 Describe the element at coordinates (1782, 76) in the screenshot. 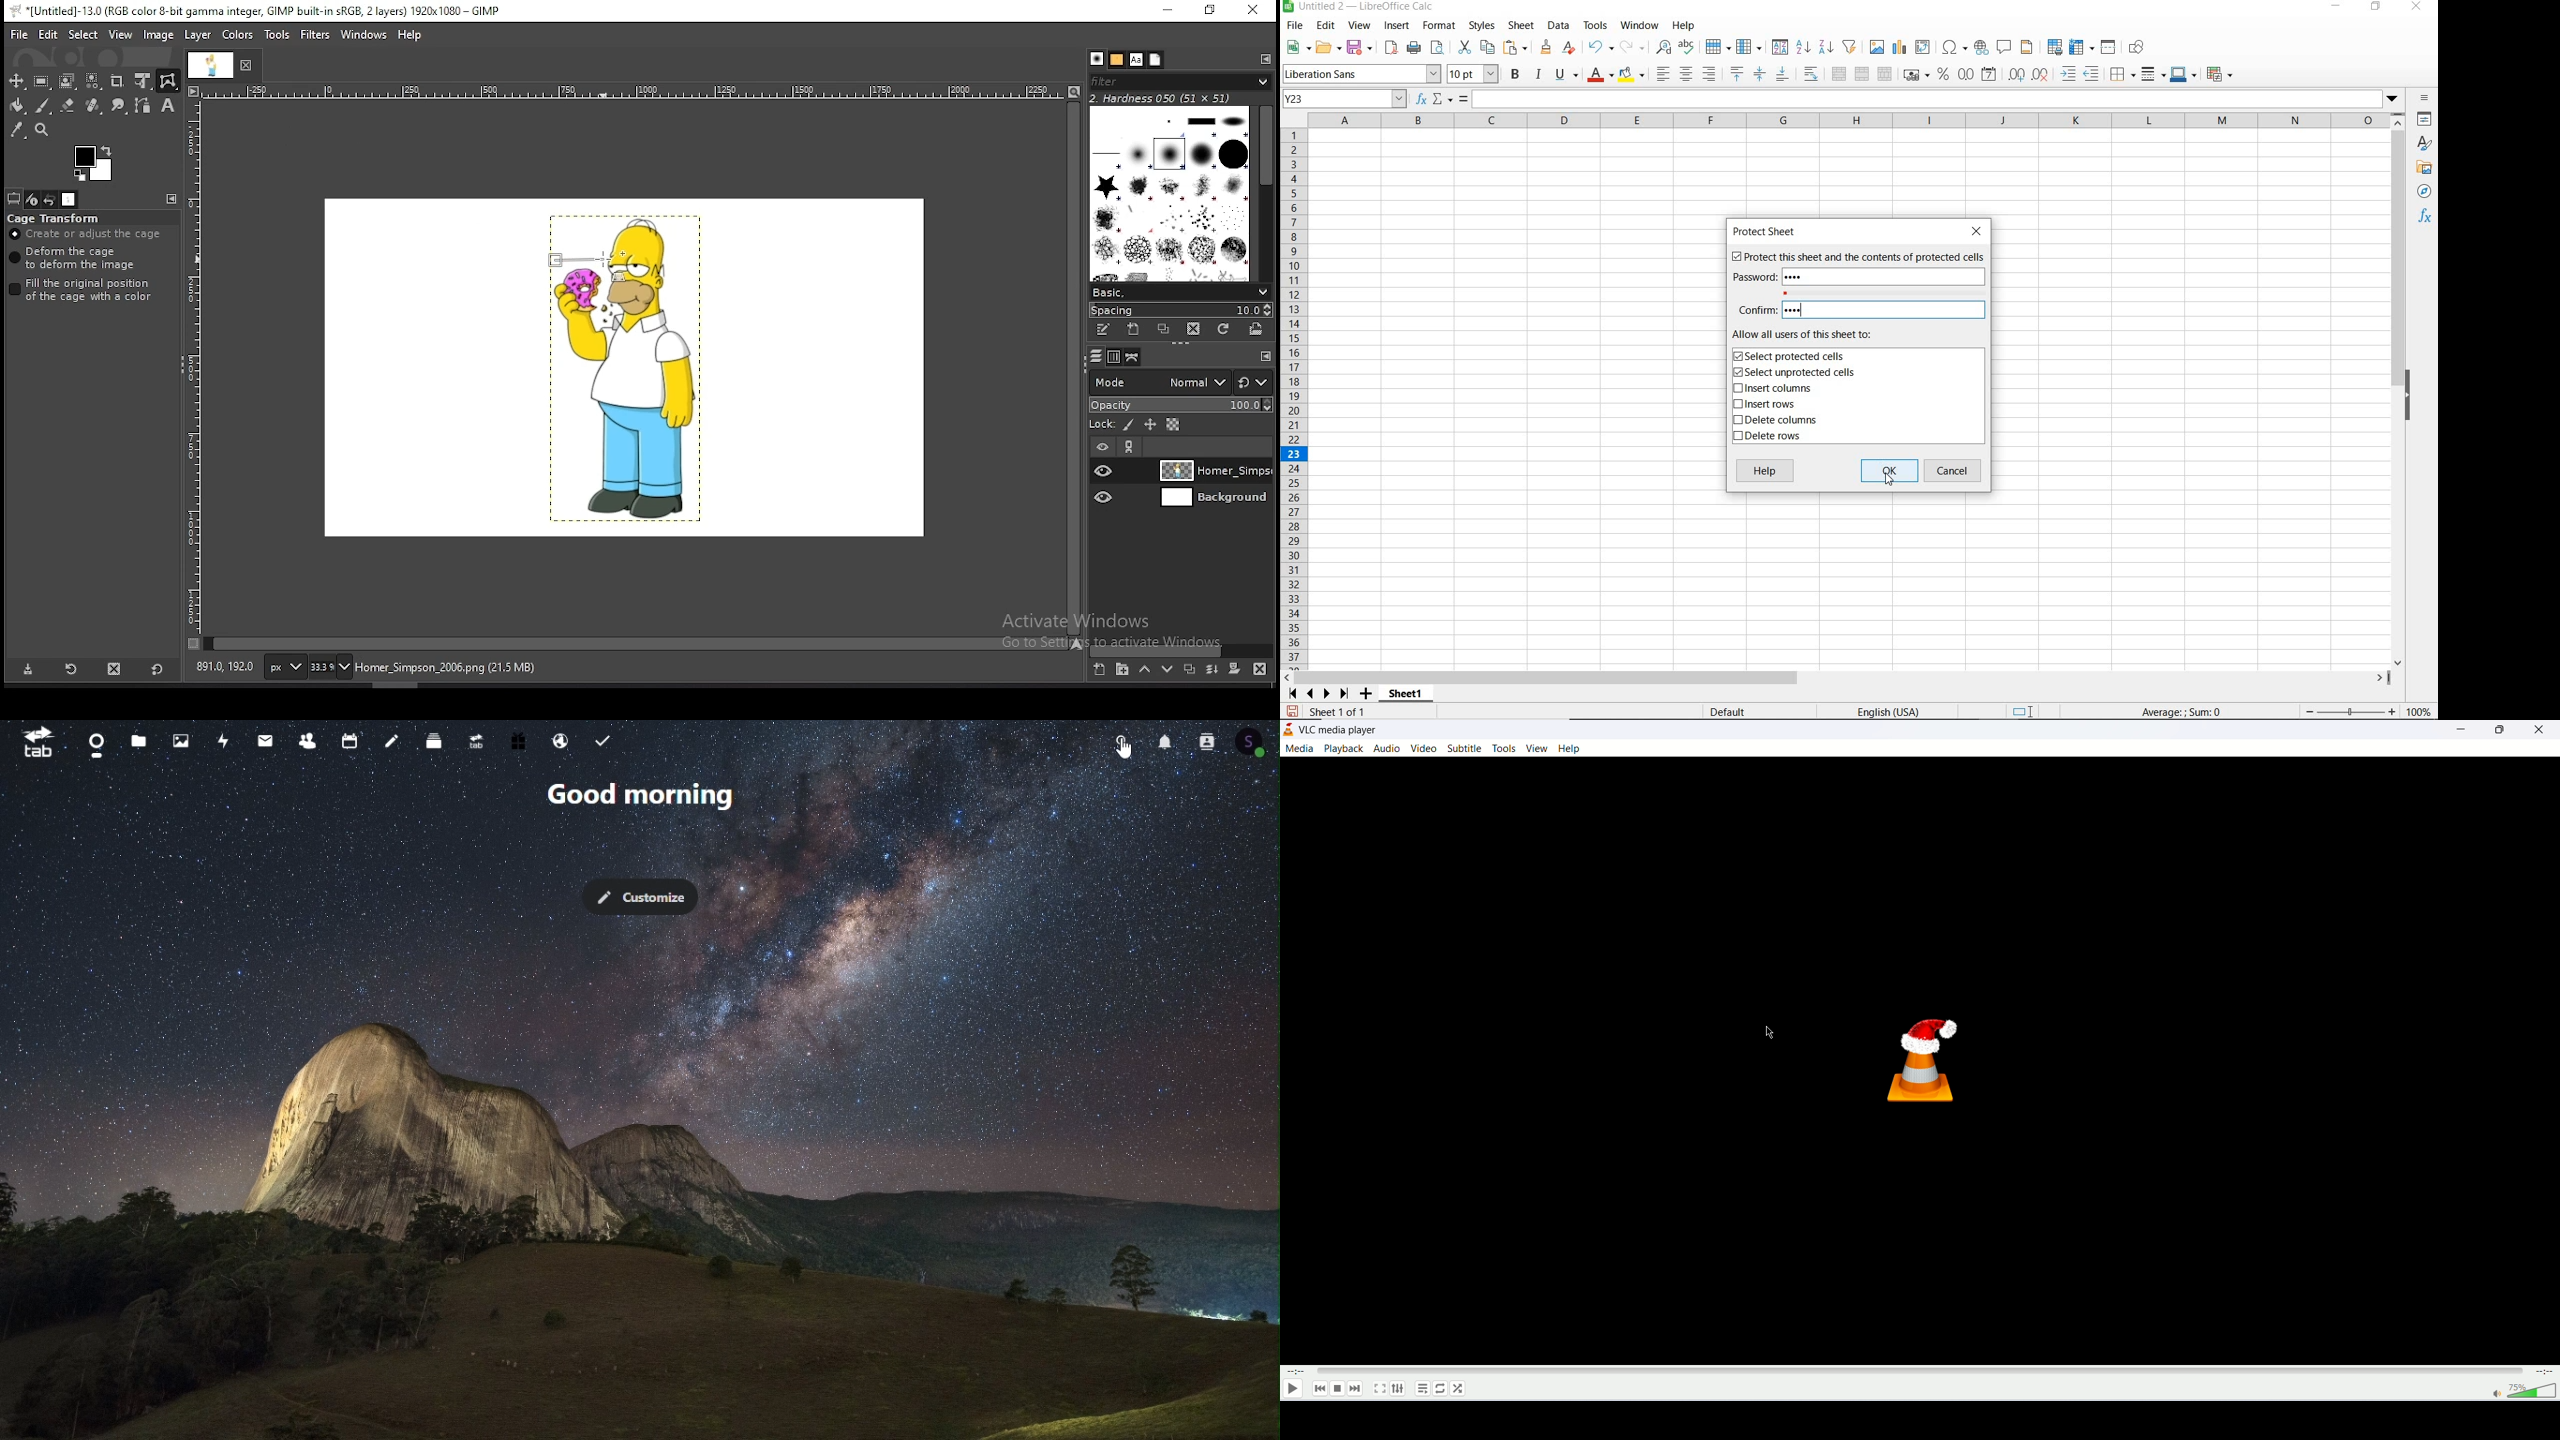

I see `ALIGN BOTTOM` at that location.